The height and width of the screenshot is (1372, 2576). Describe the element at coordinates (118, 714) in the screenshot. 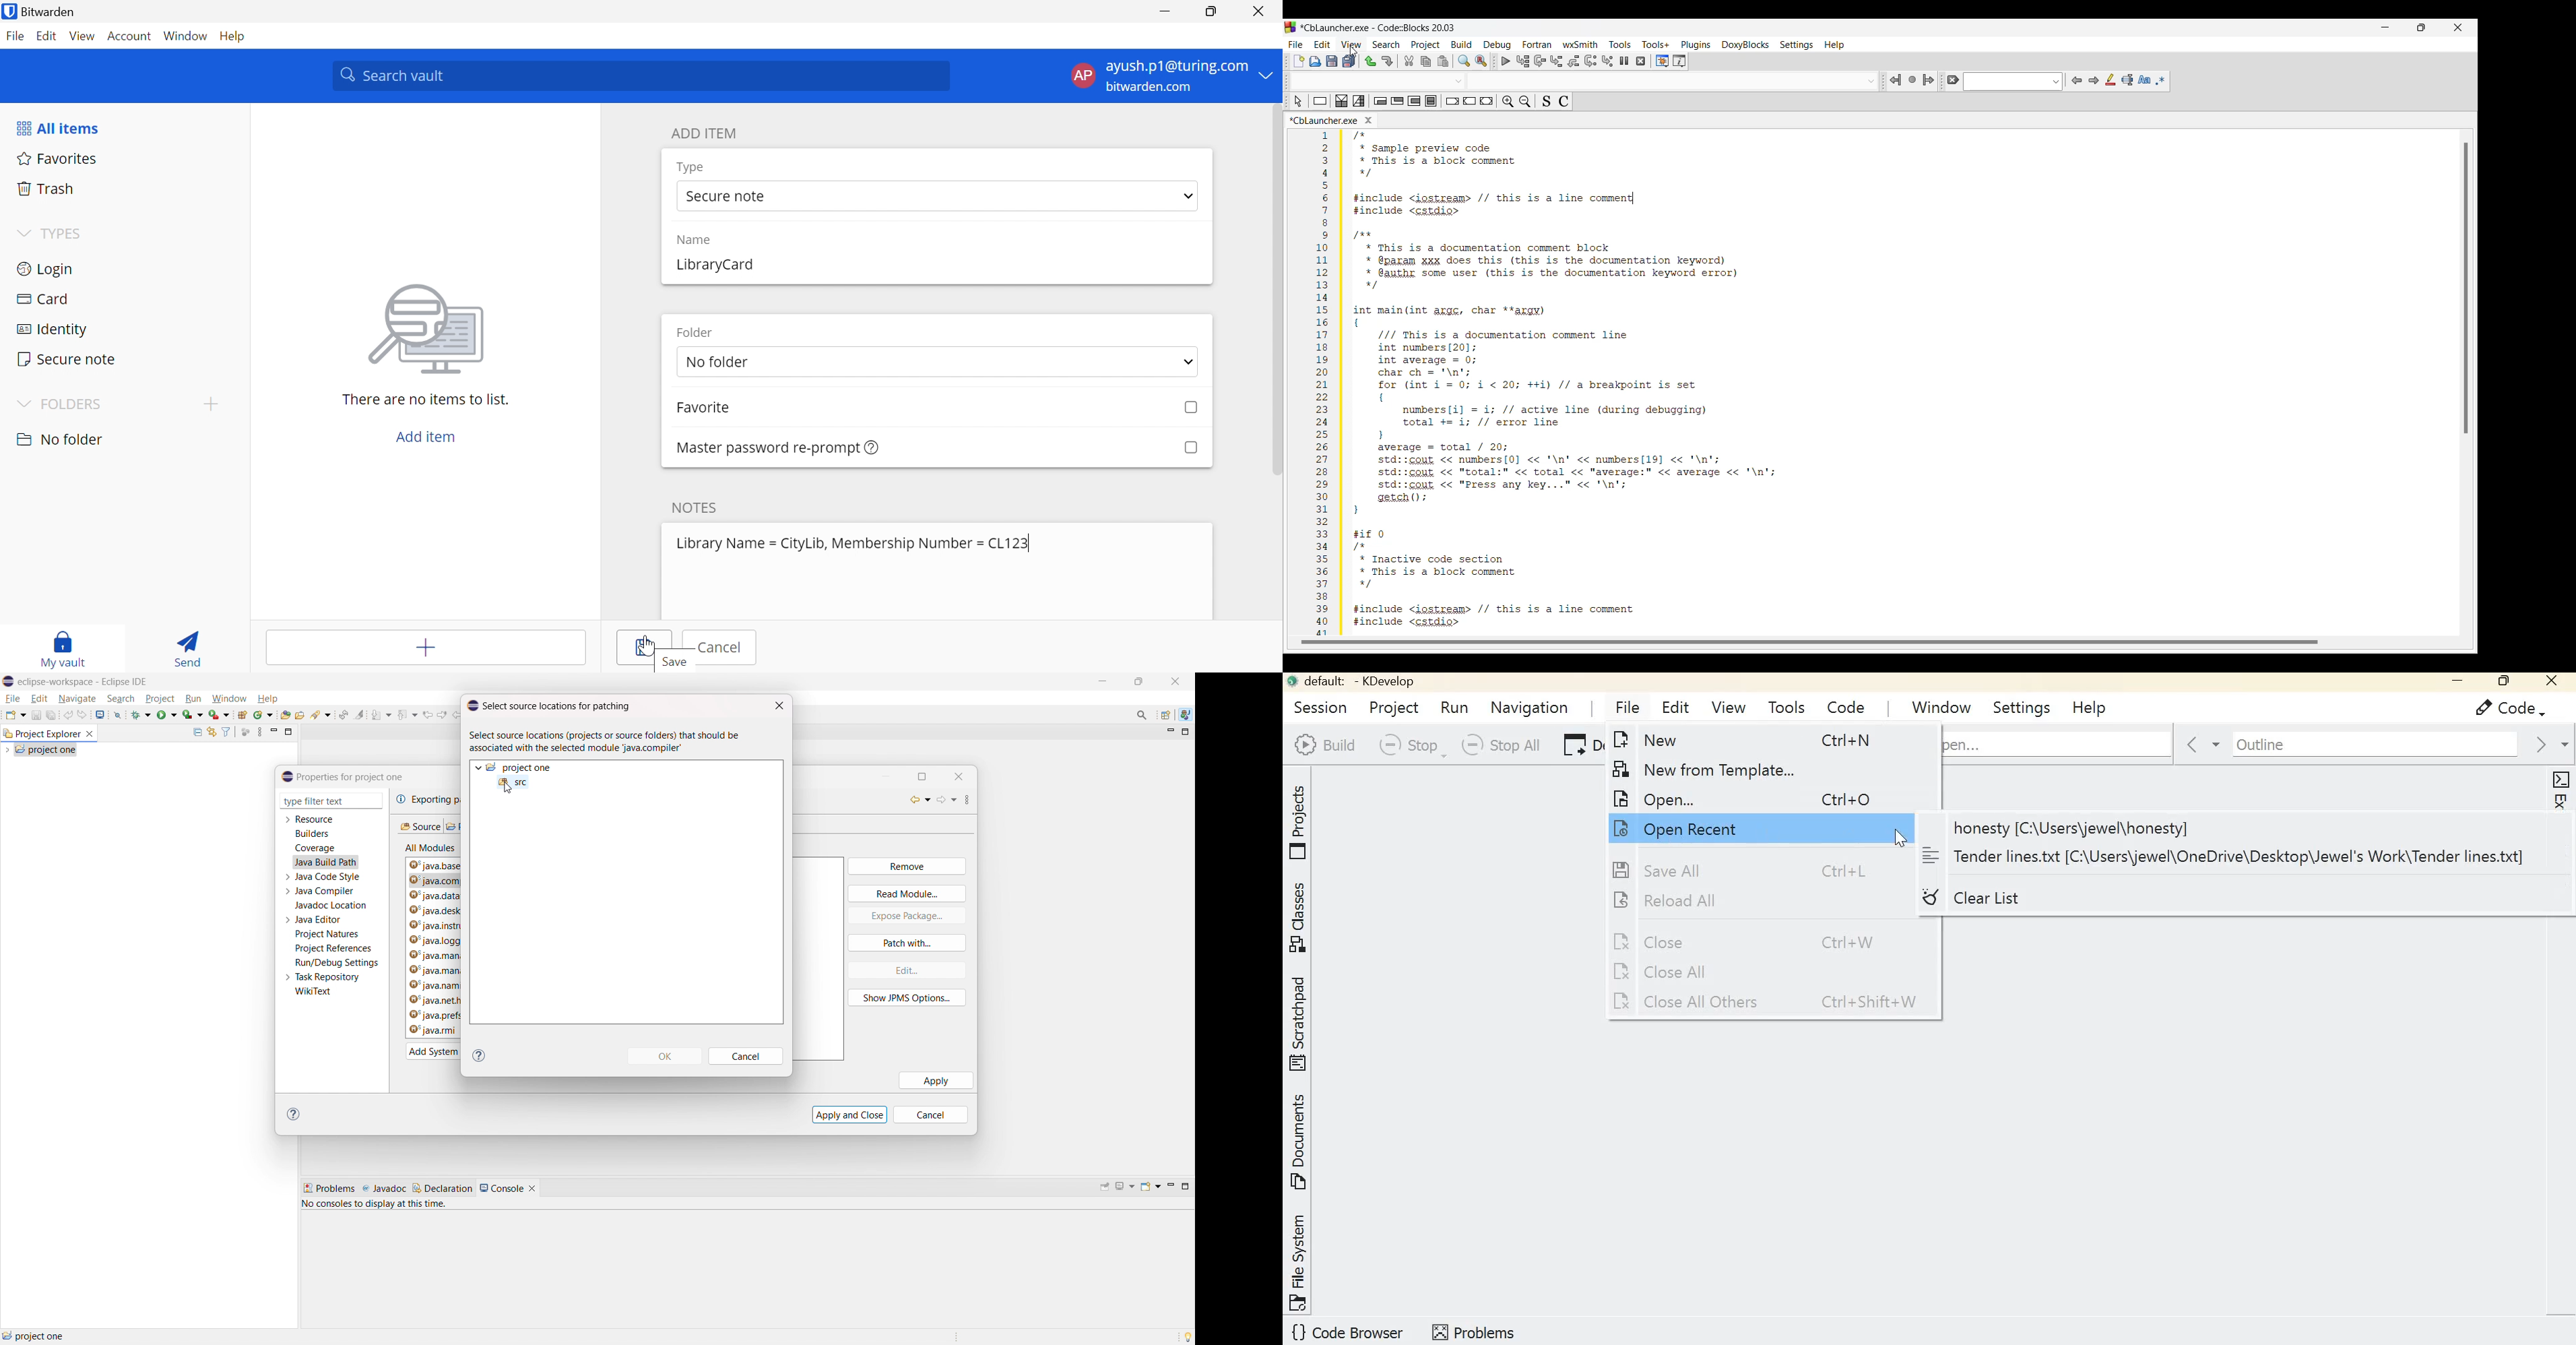

I see `skip all breakpoint` at that location.